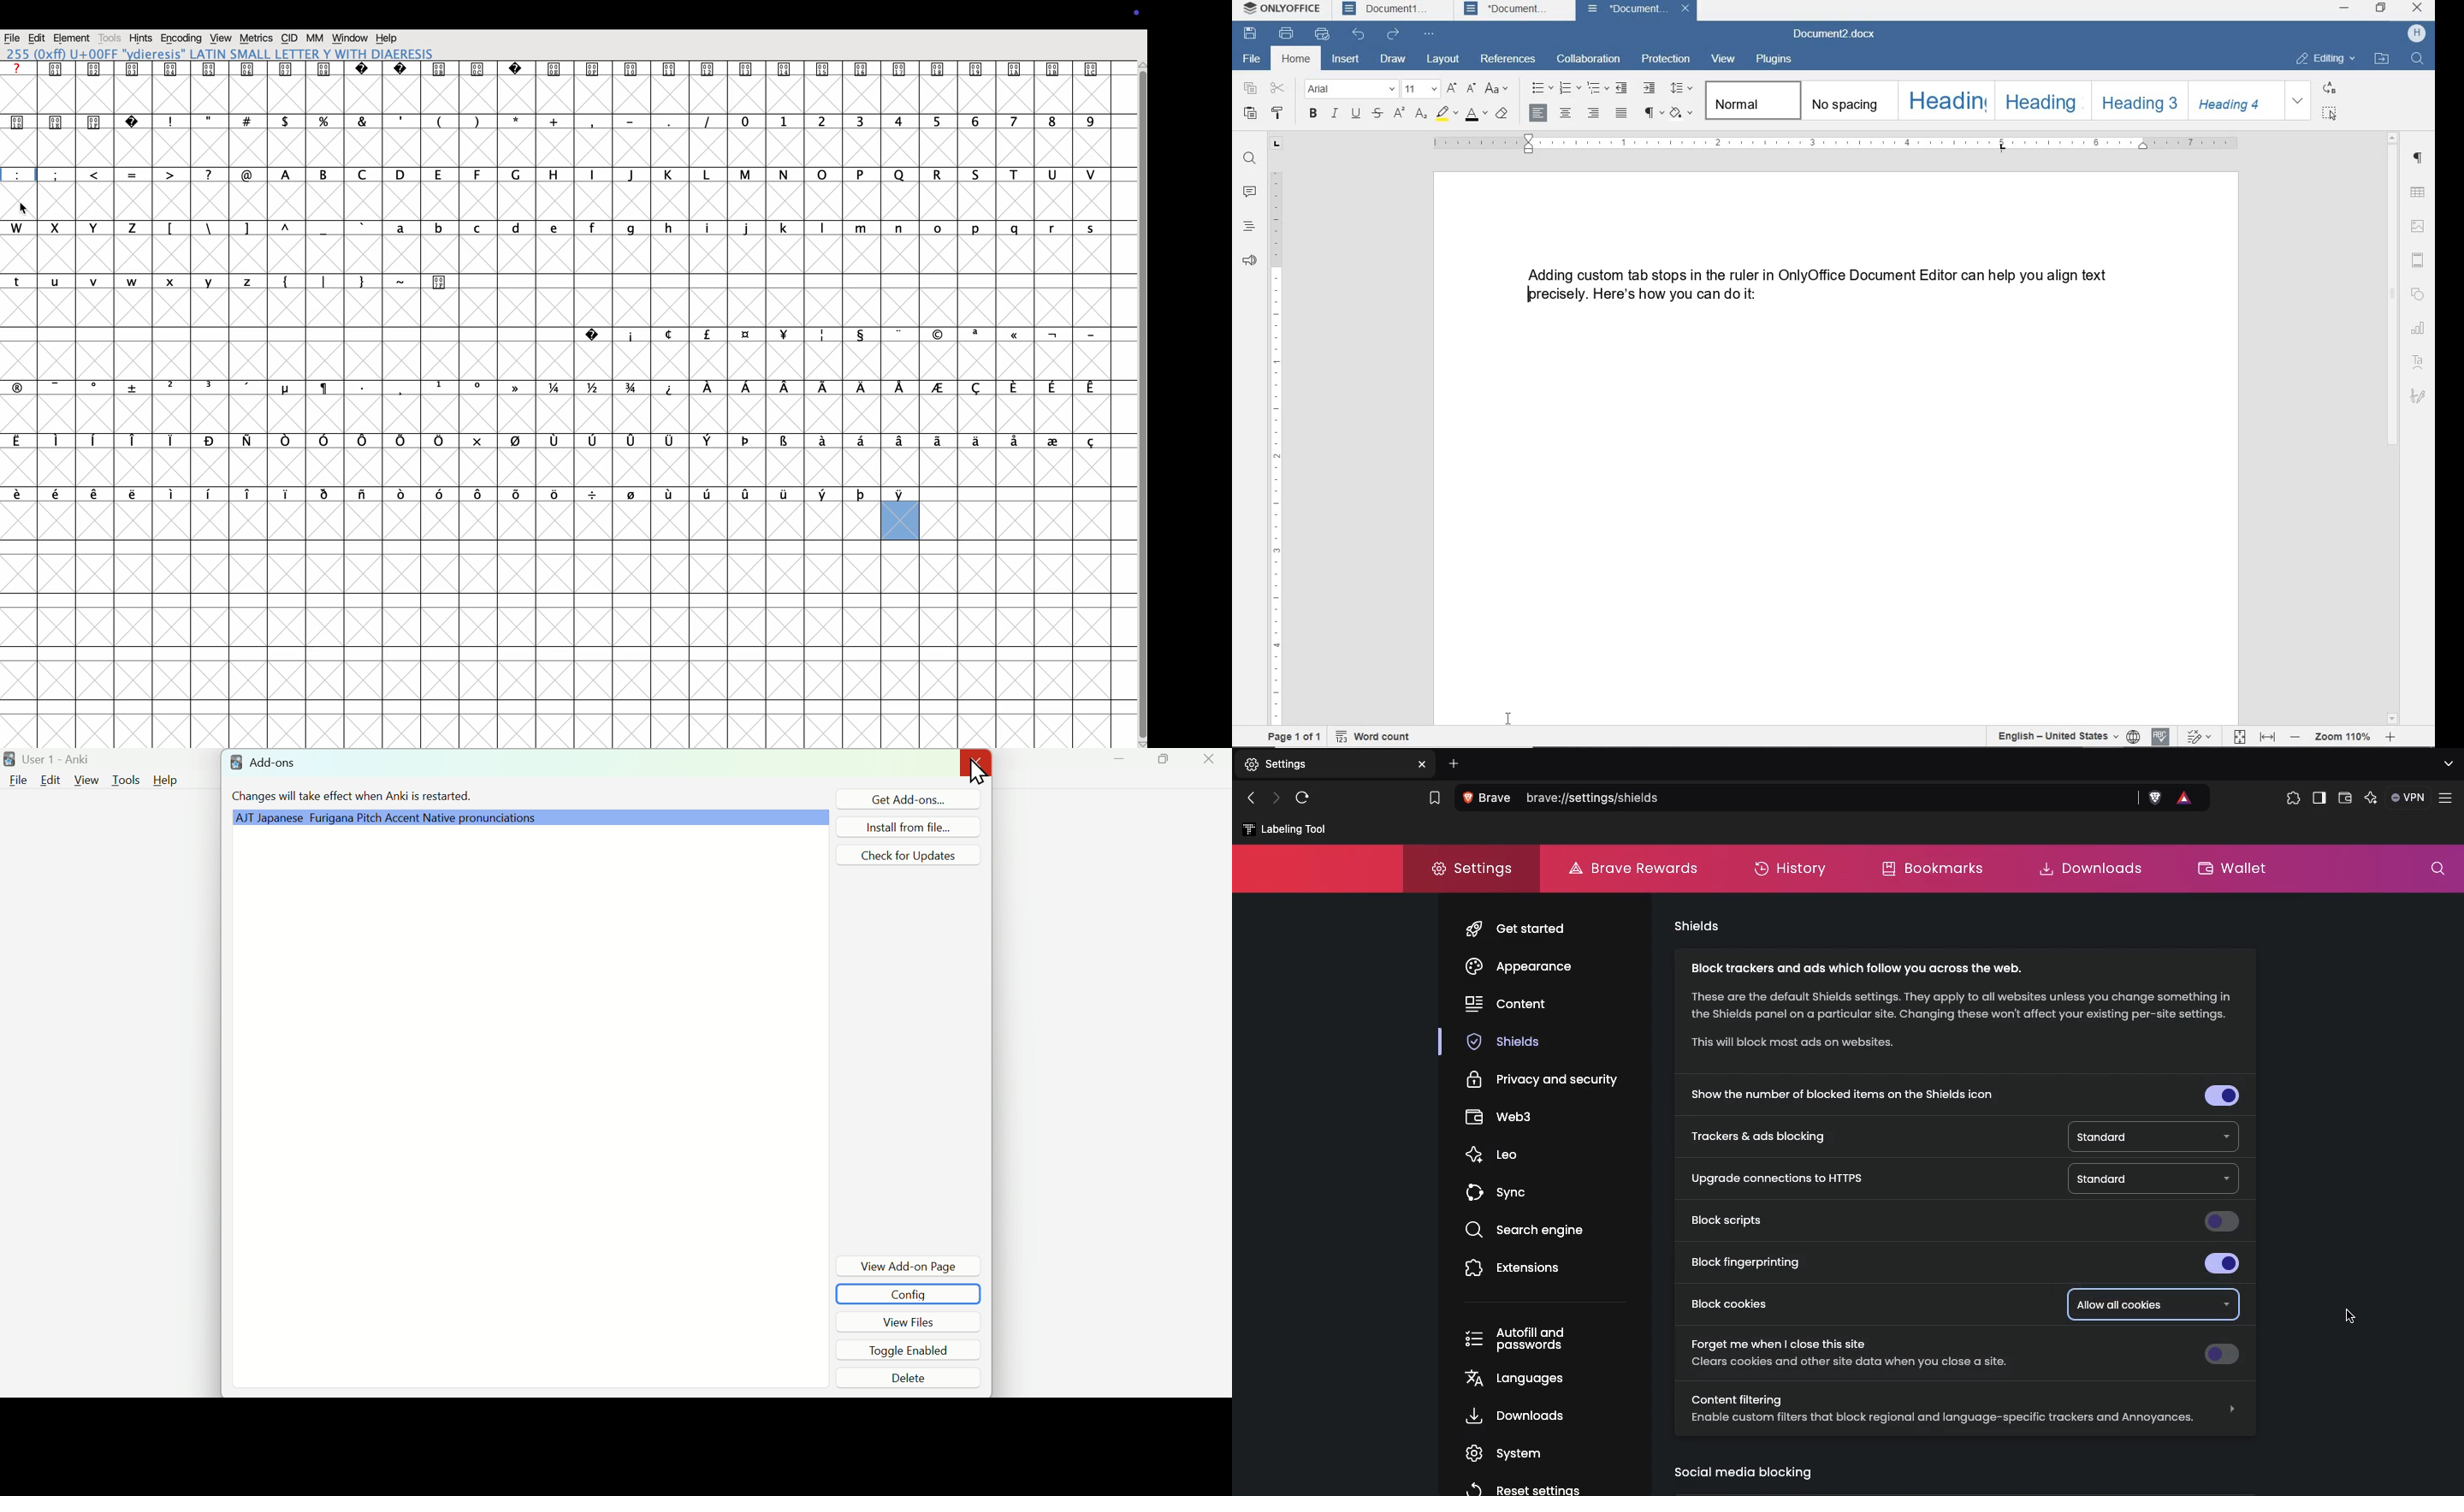 The image size is (2464, 1512). What do you see at coordinates (48, 782) in the screenshot?
I see `Edit` at bounding box center [48, 782].